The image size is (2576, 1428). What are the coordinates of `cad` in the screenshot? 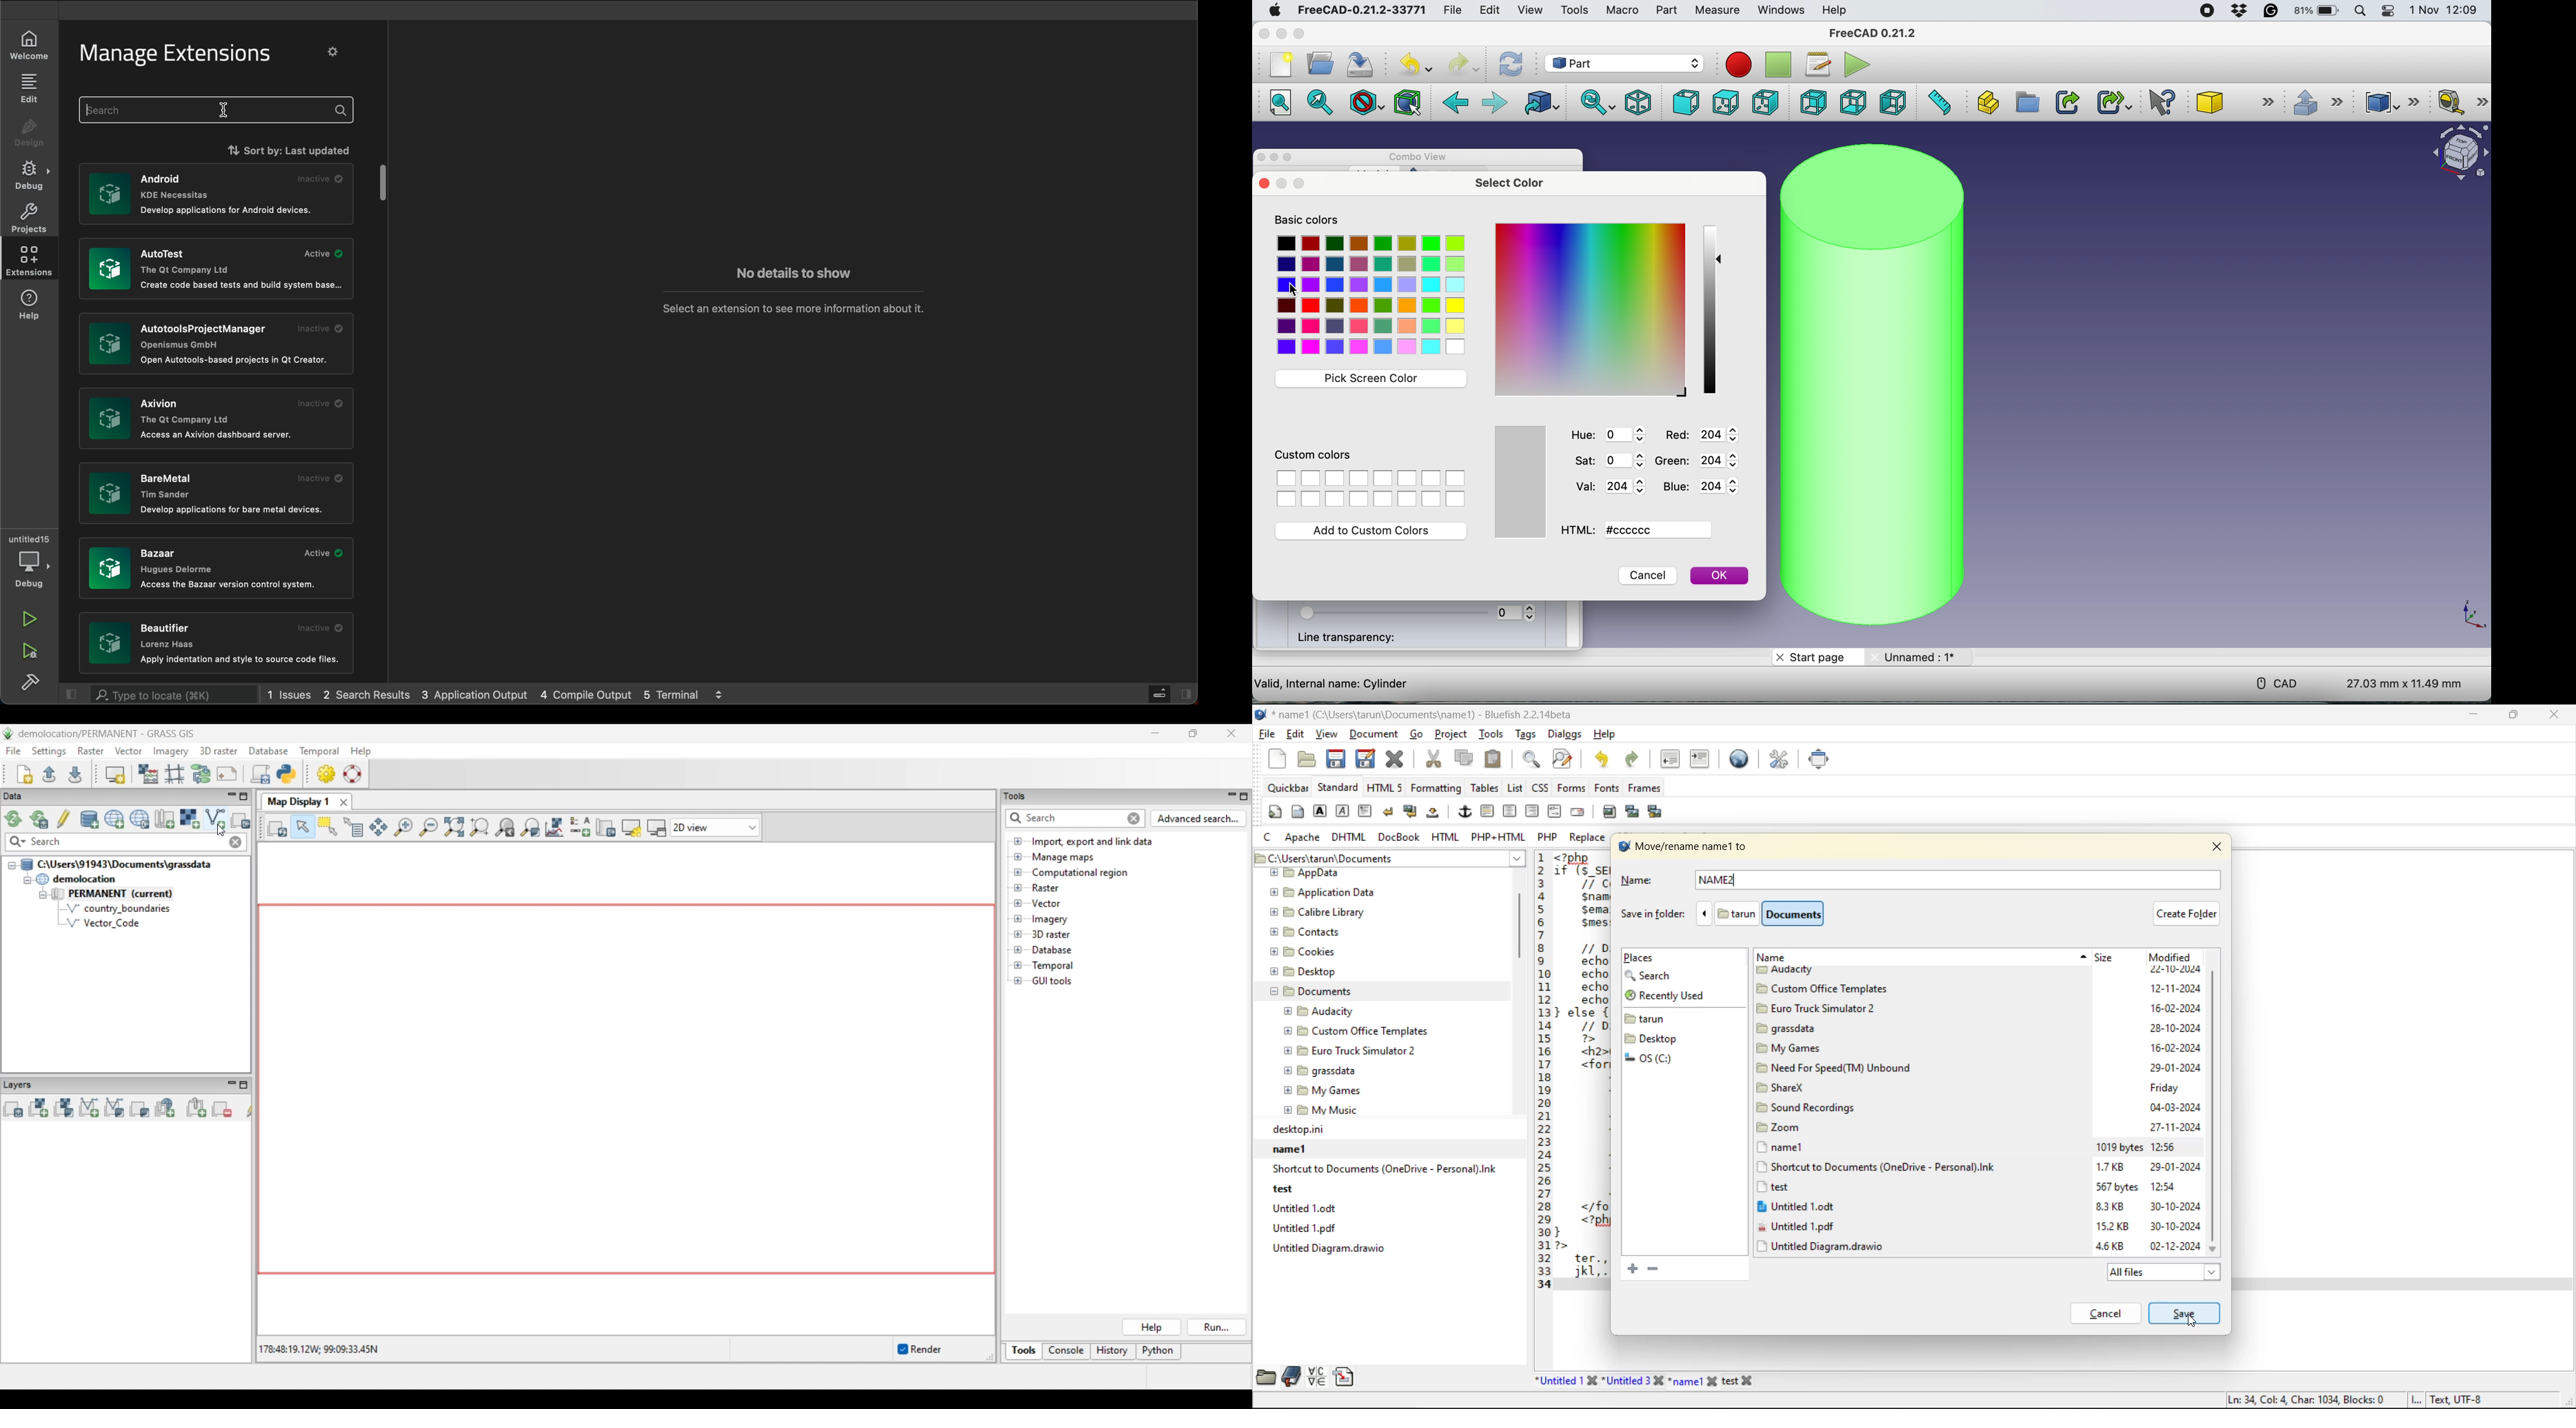 It's located at (2277, 683).